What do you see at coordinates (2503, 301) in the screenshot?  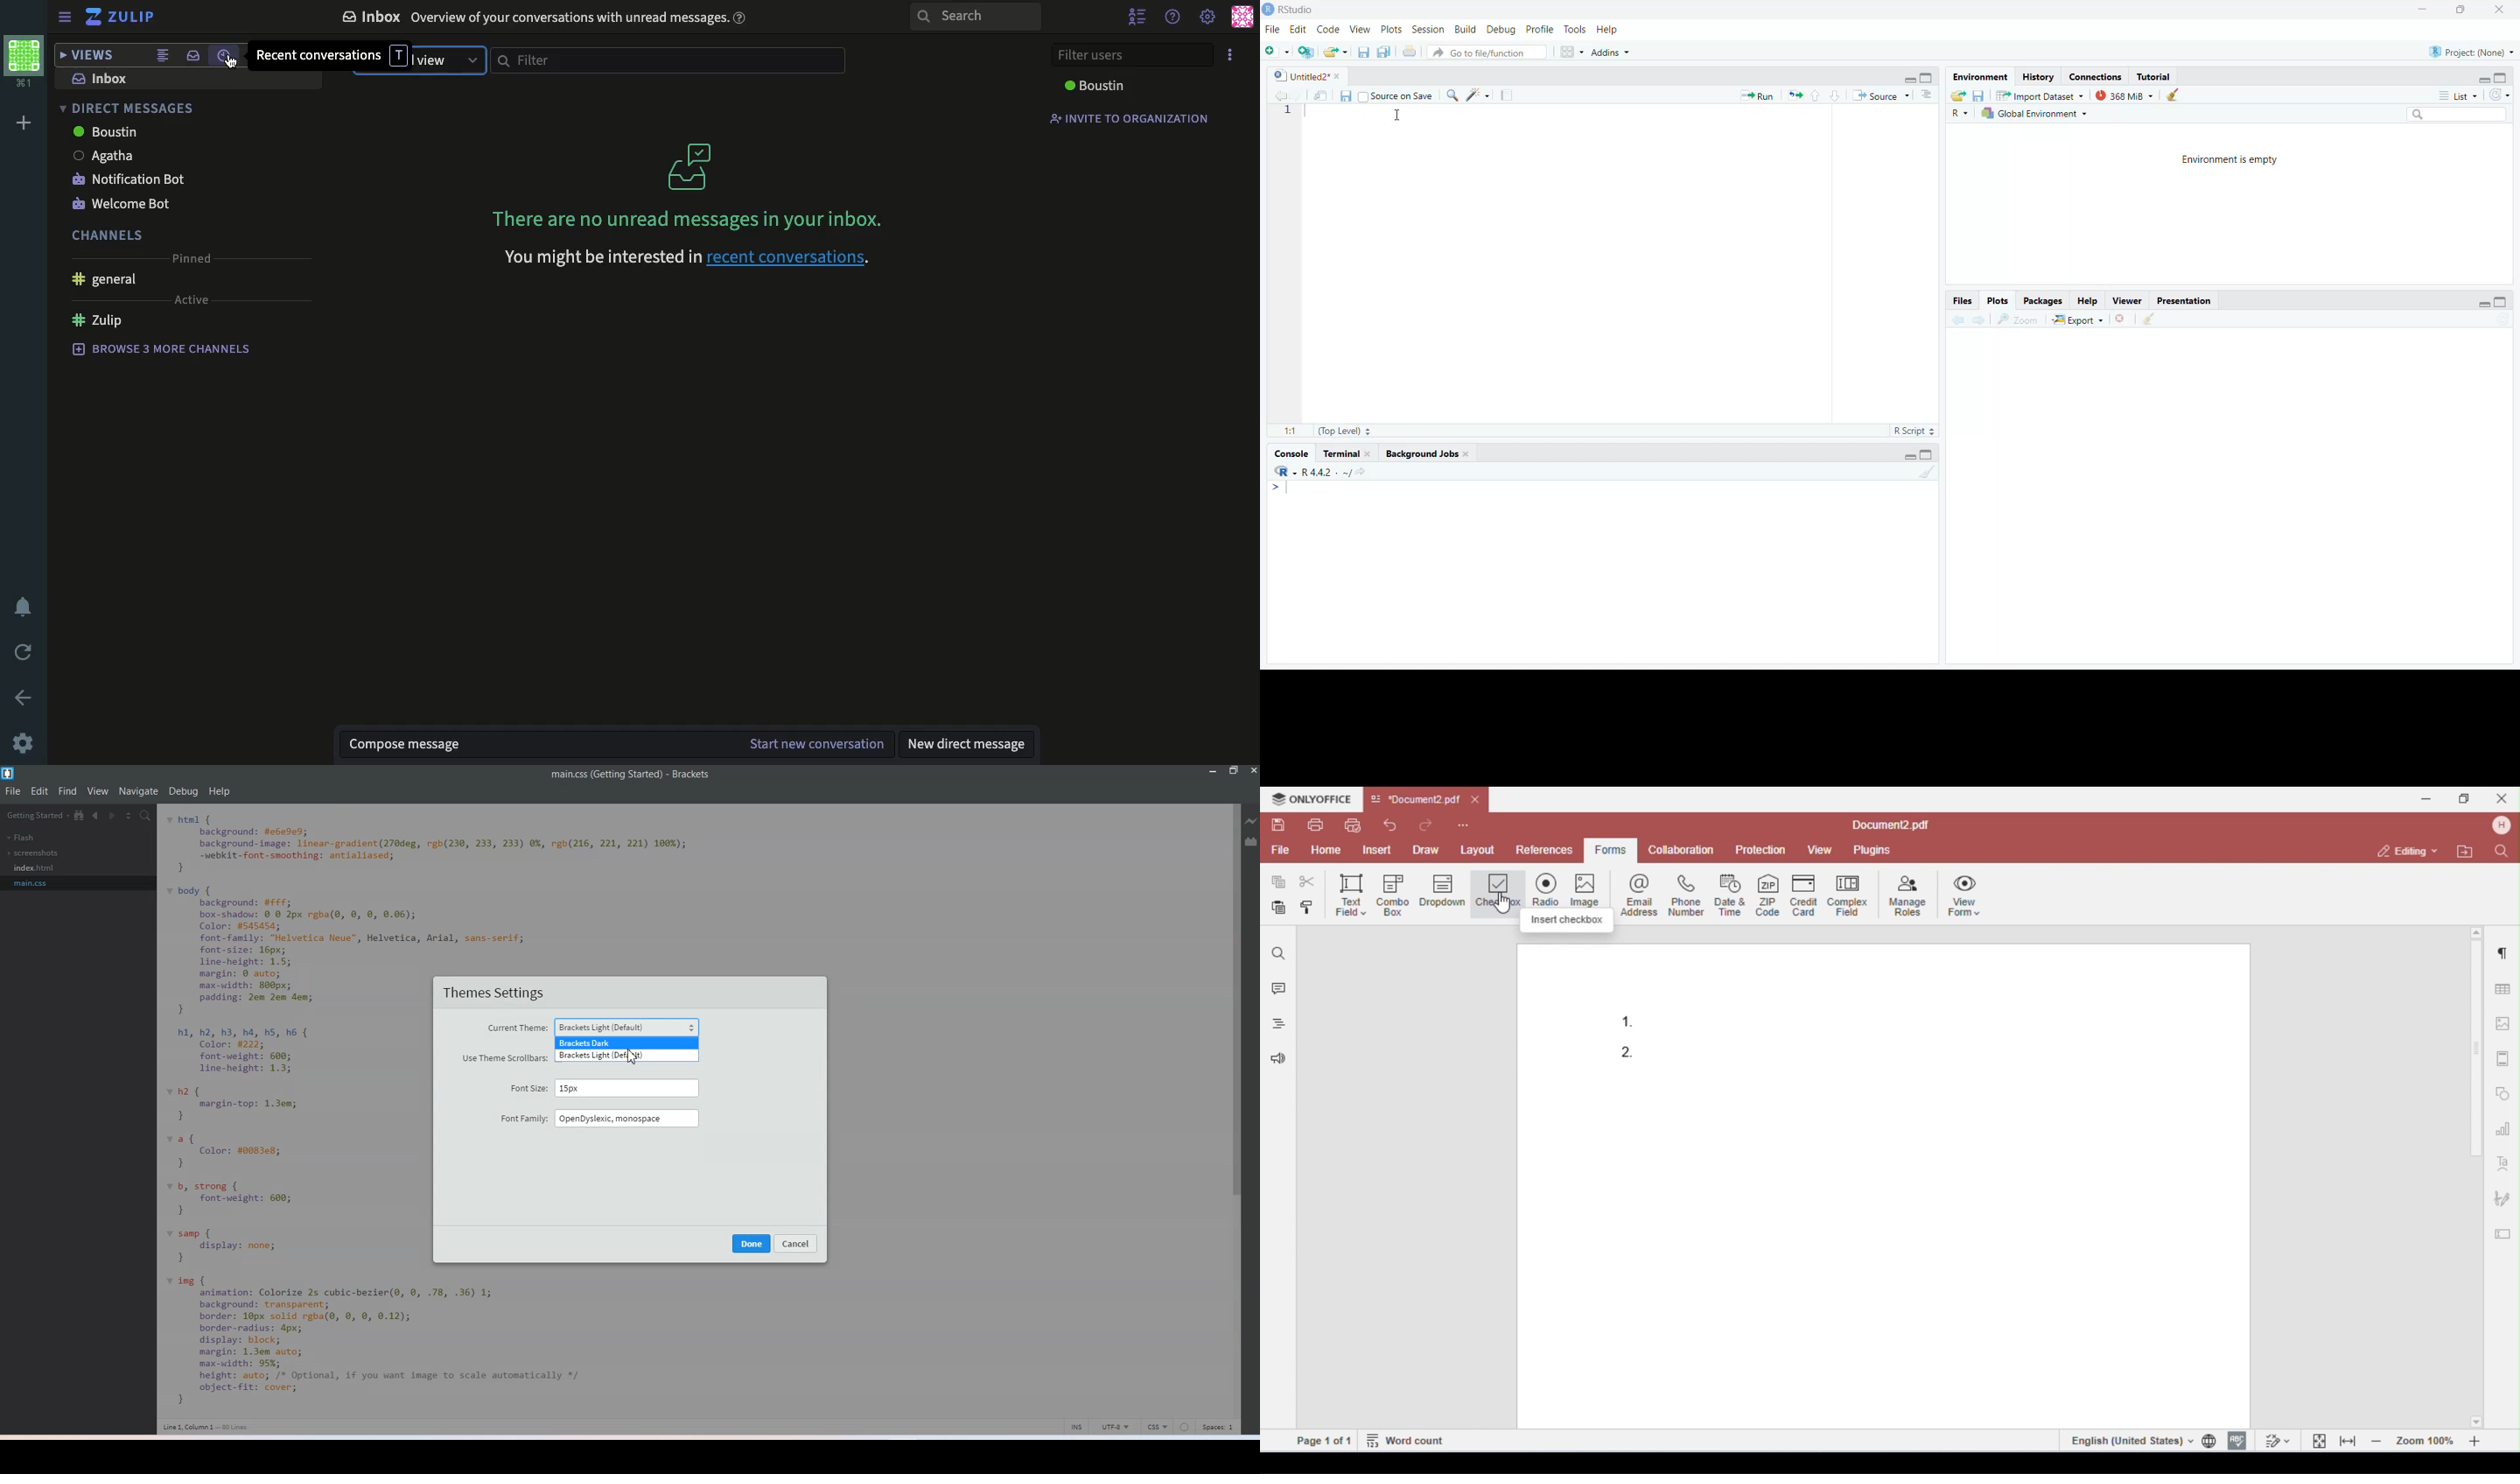 I see `maximise` at bounding box center [2503, 301].